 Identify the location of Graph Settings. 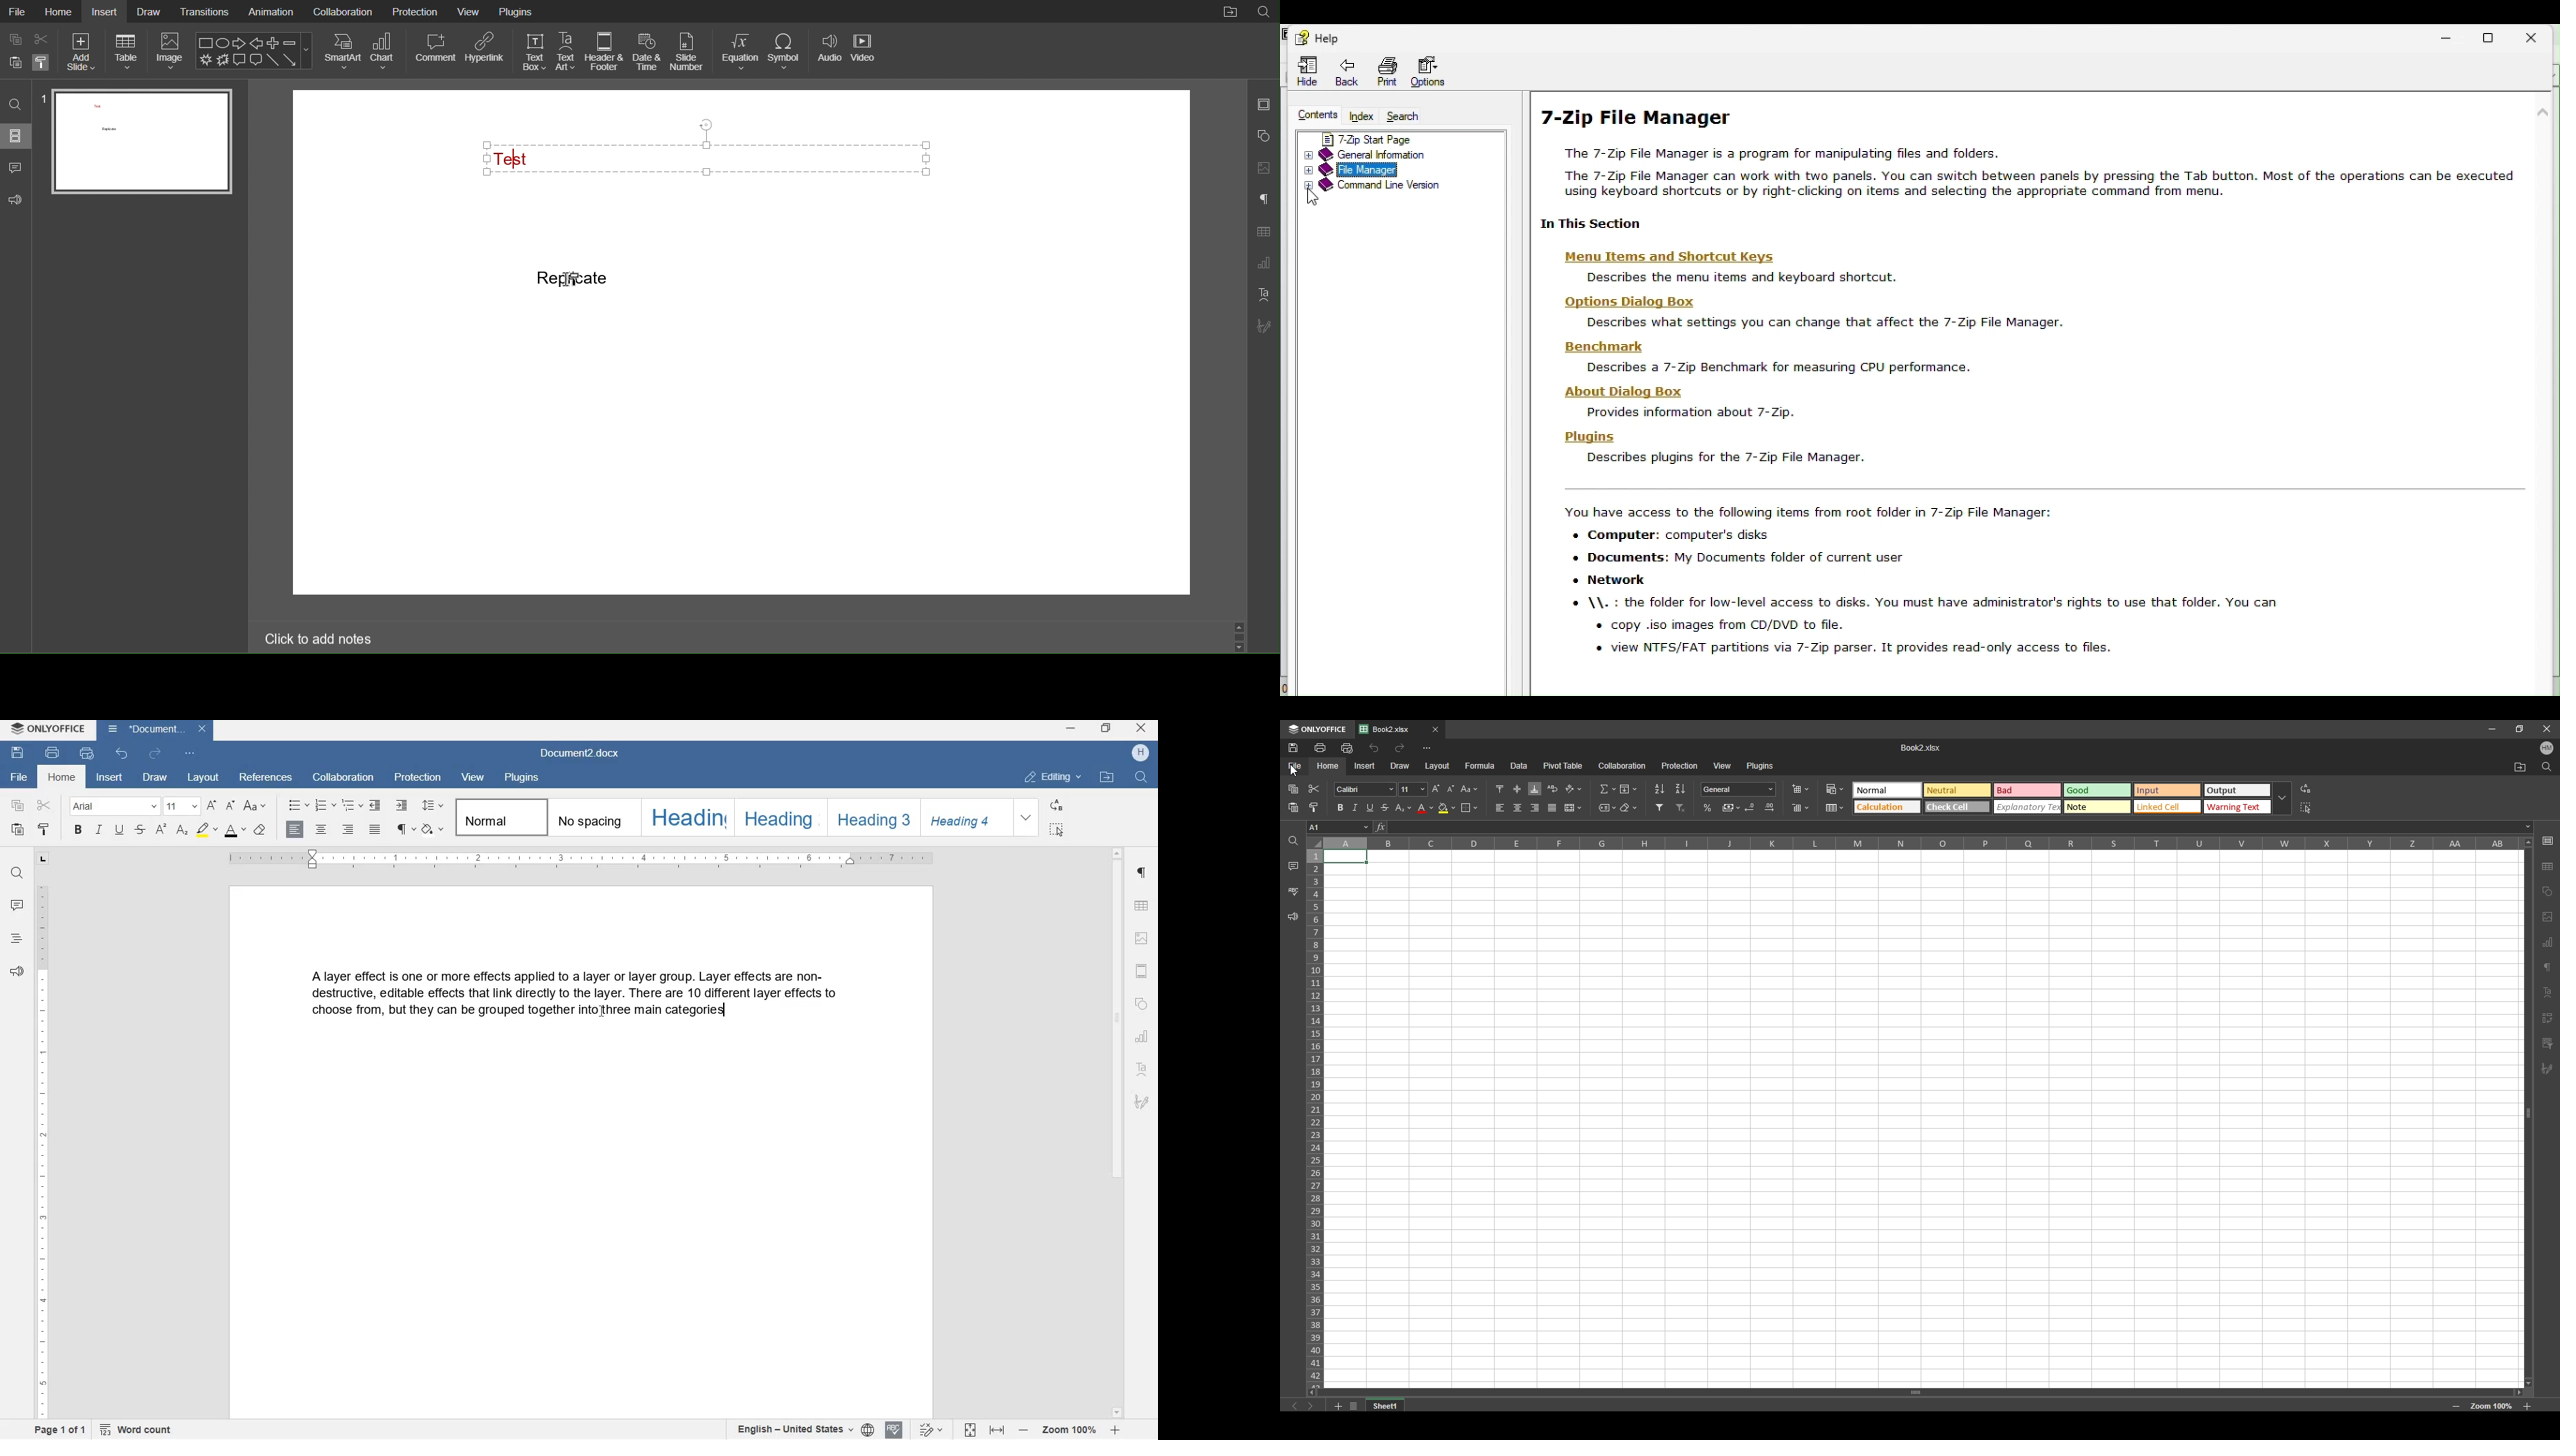
(1263, 264).